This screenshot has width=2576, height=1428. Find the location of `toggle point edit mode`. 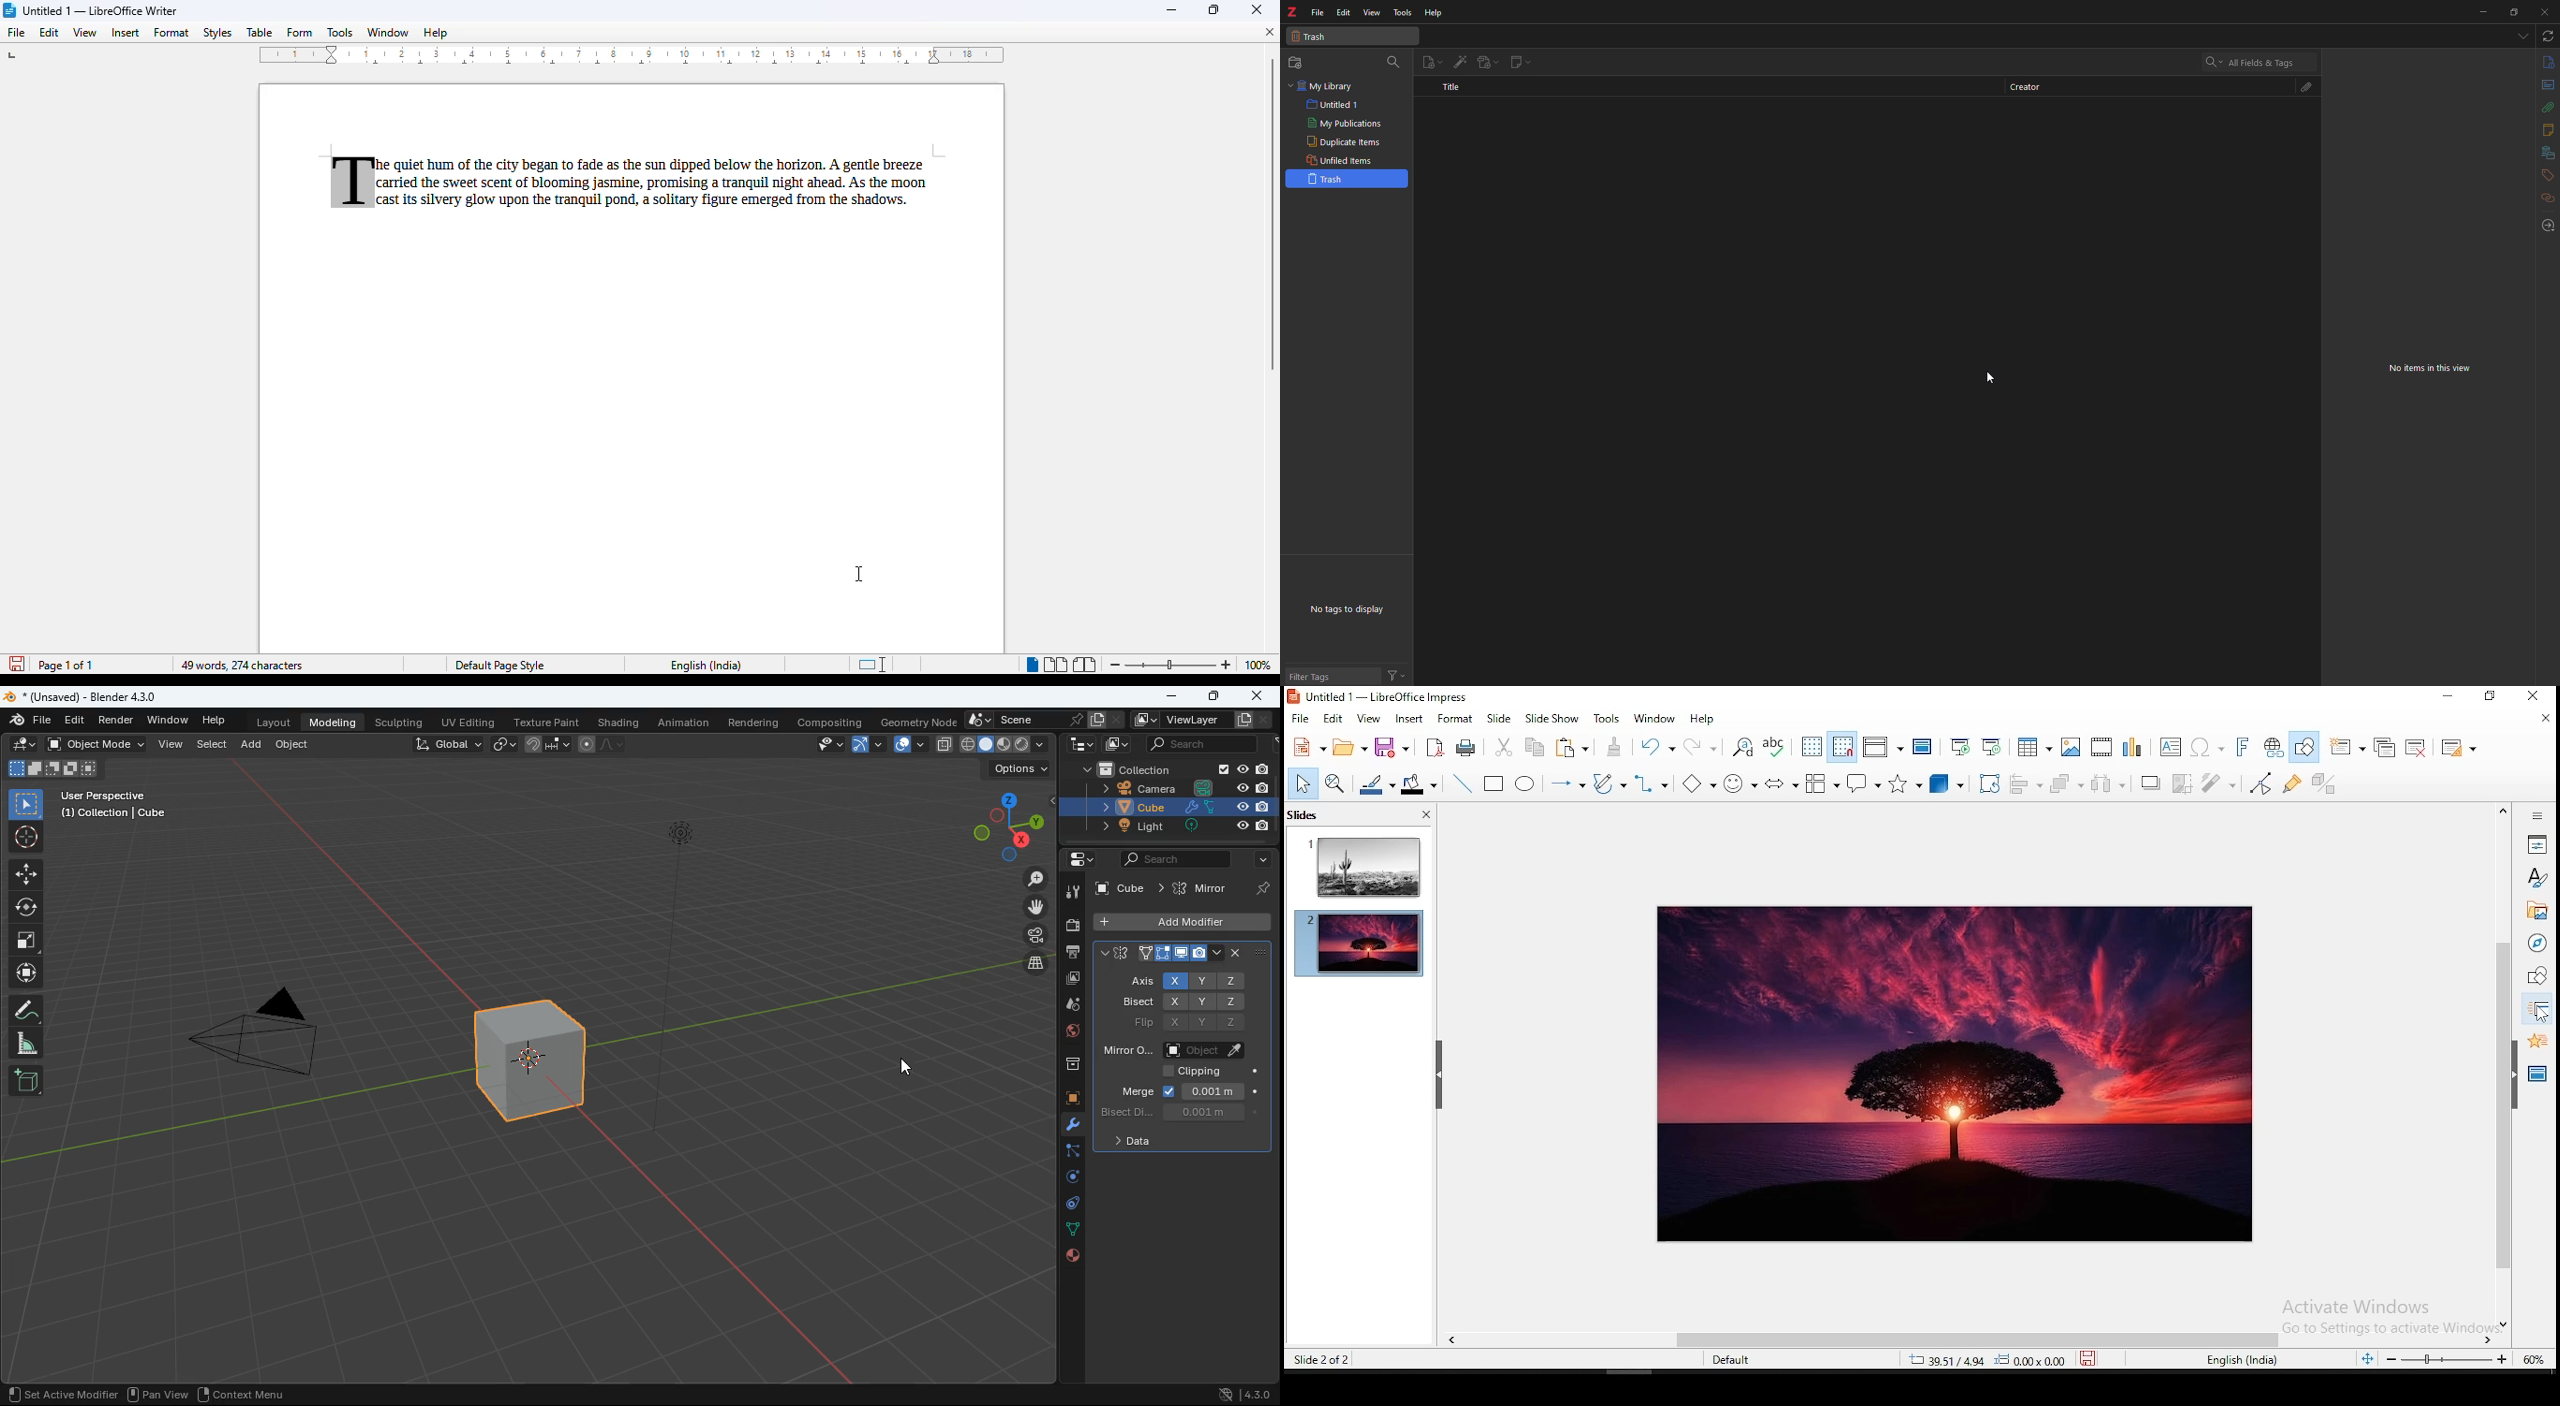

toggle point edit mode is located at coordinates (2259, 783).